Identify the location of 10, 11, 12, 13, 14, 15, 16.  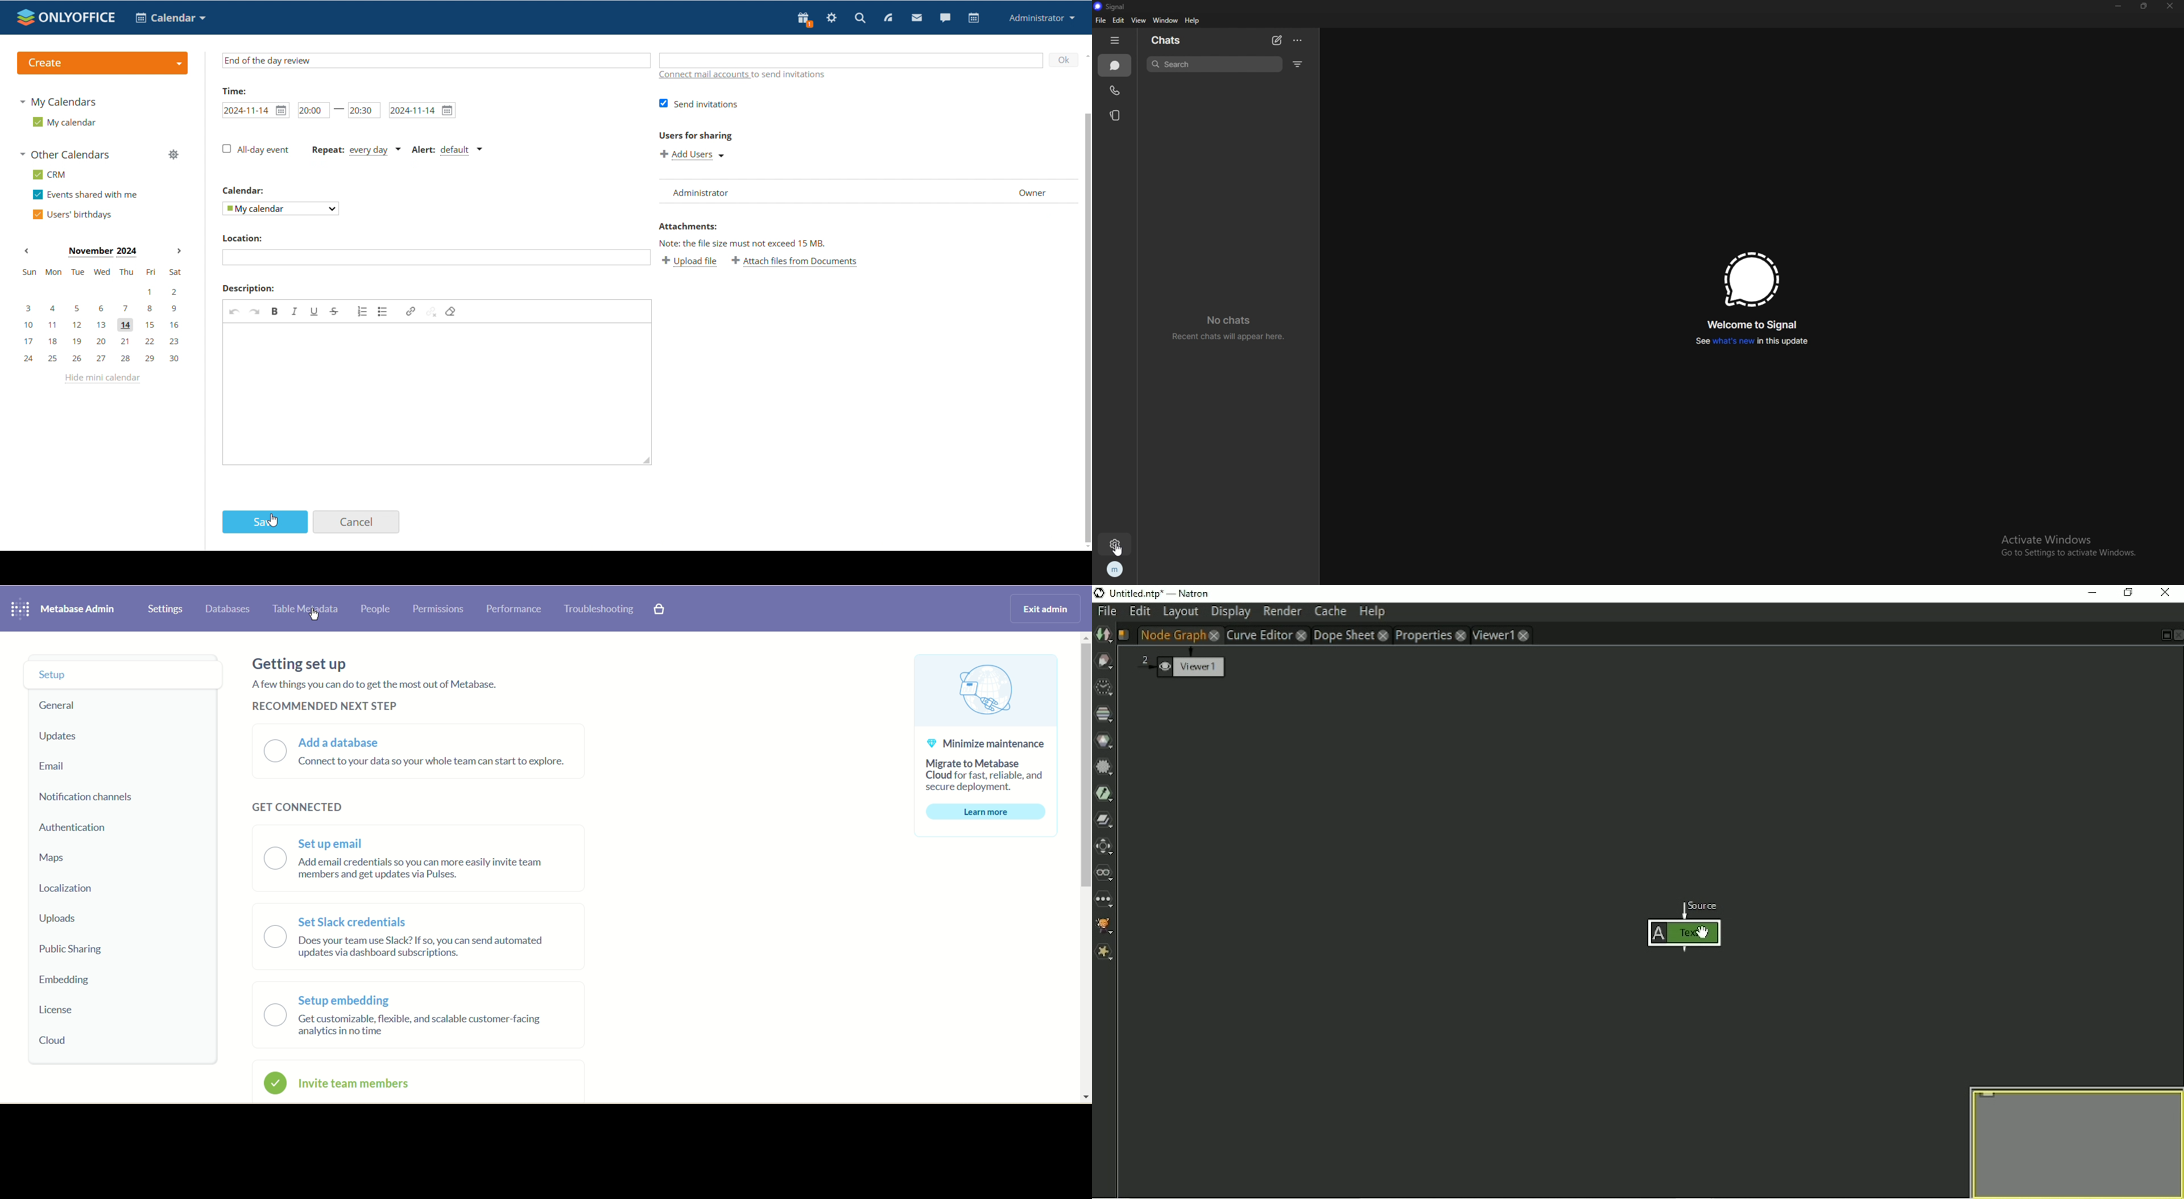
(104, 326).